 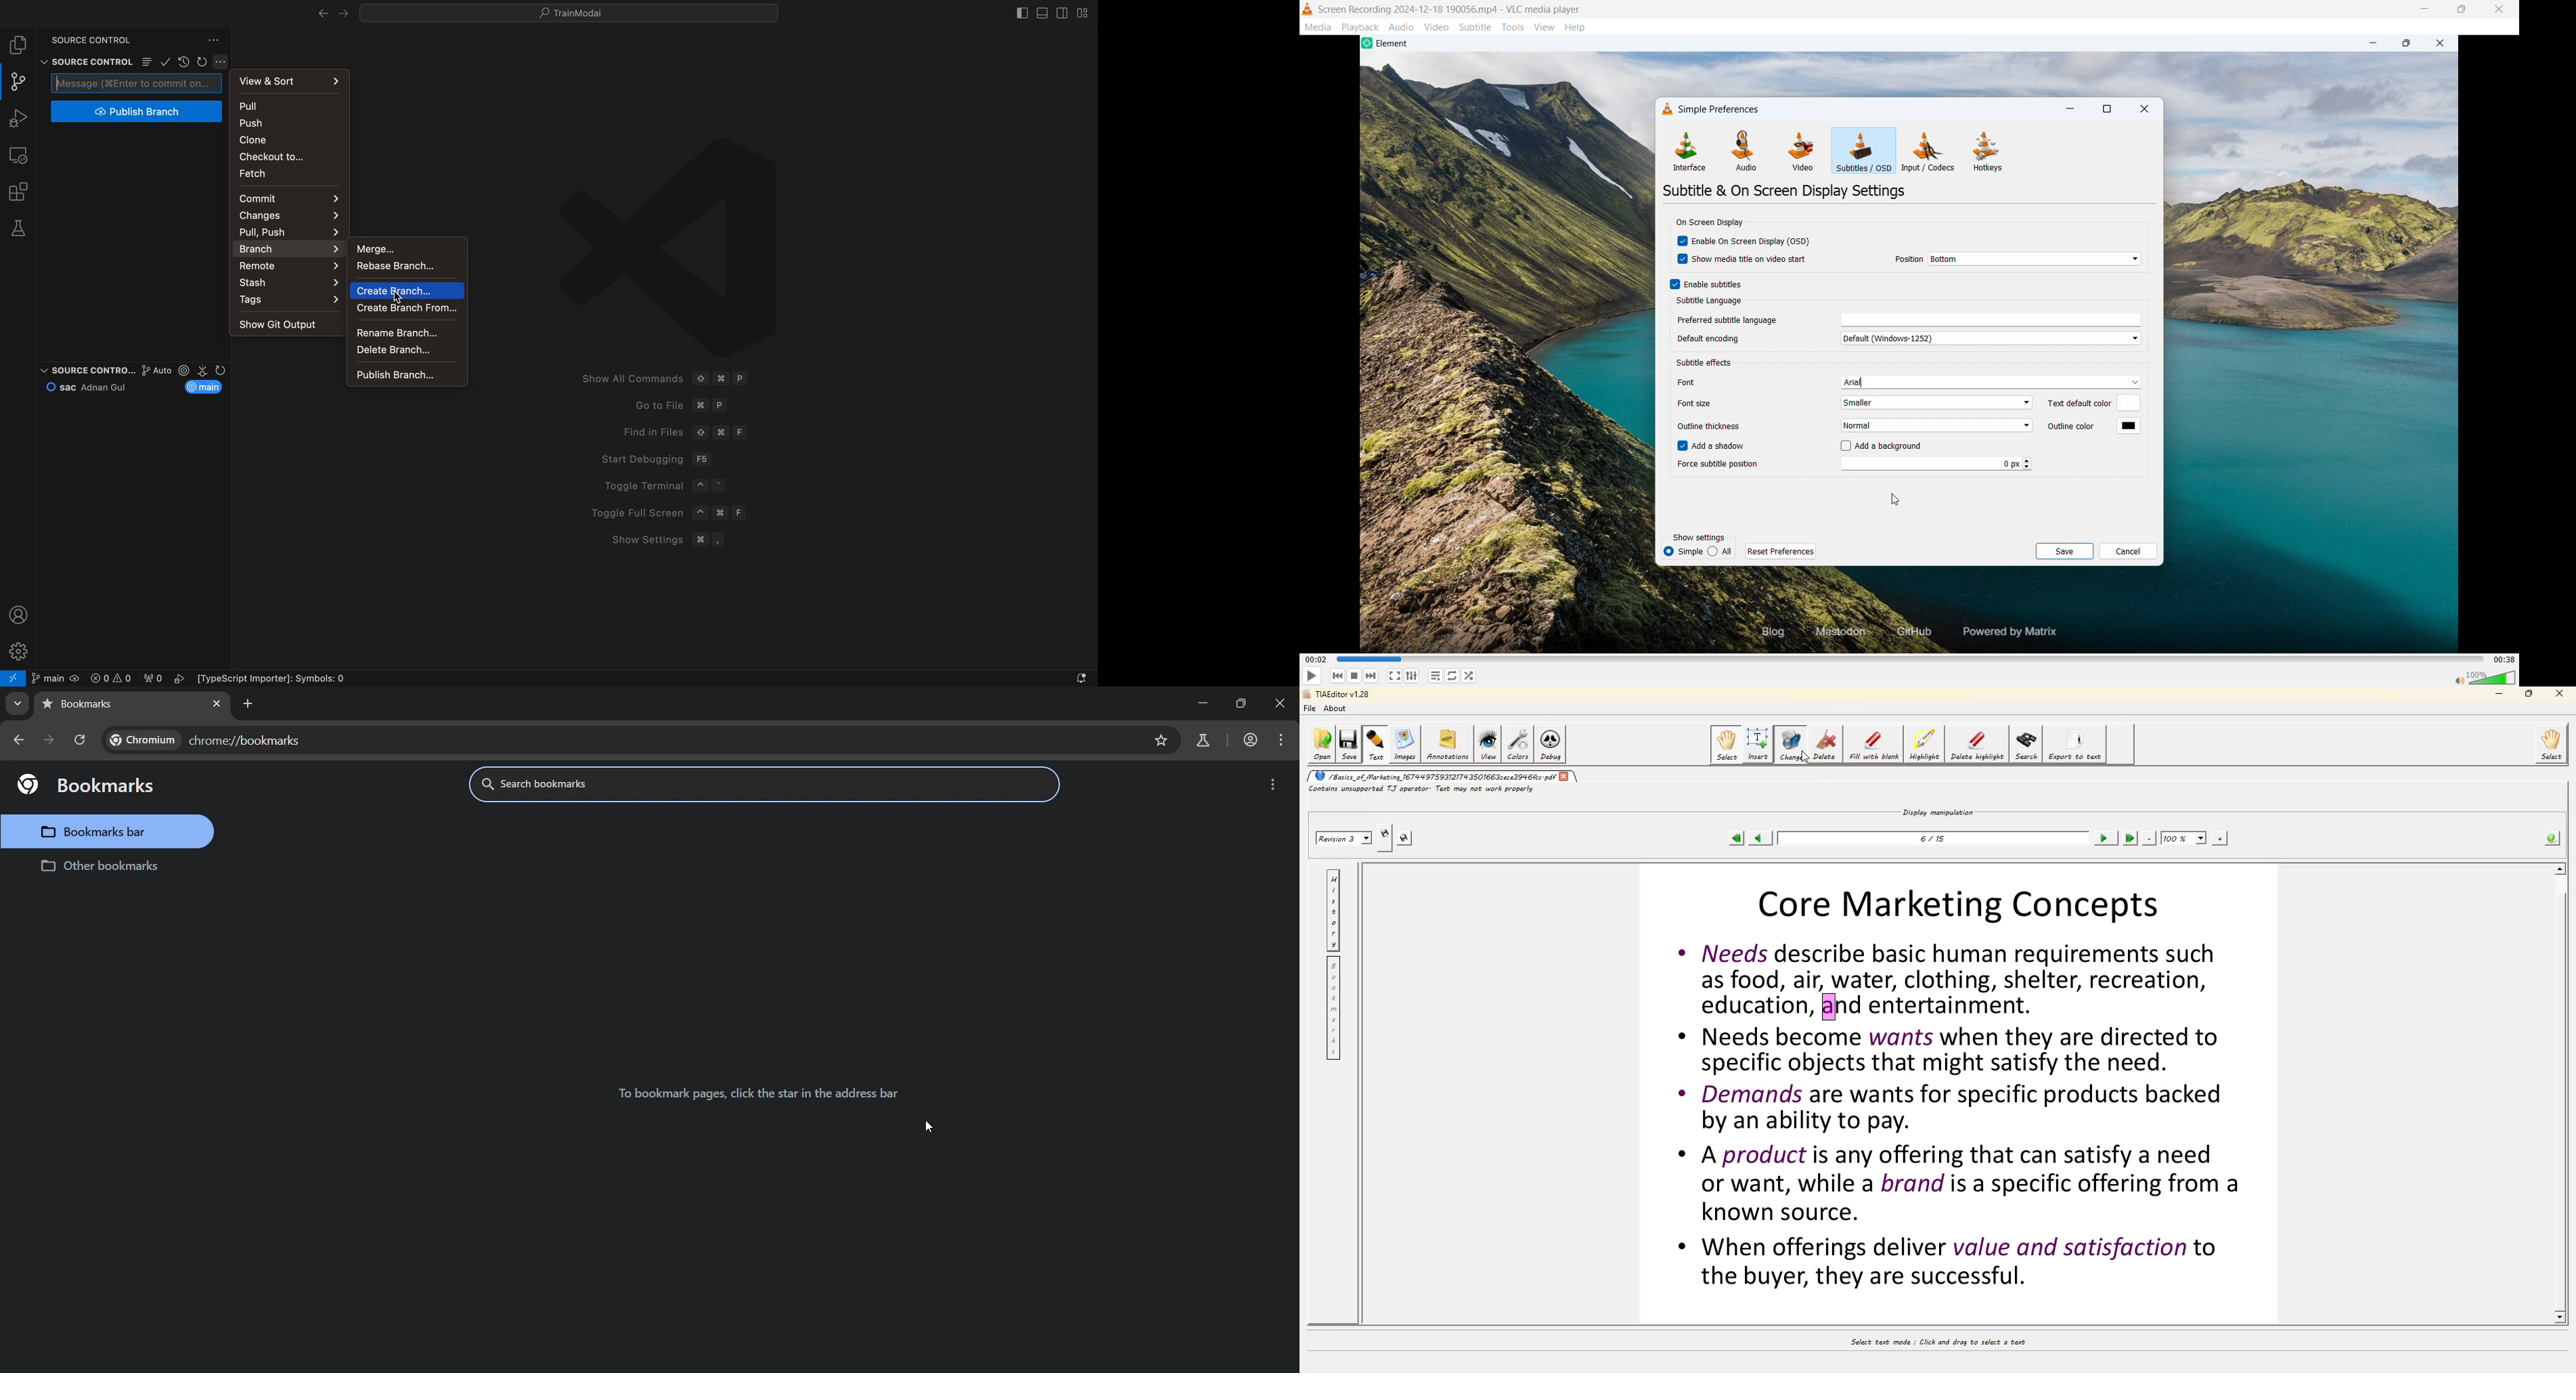 I want to click on show media title on video start, so click(x=1745, y=259).